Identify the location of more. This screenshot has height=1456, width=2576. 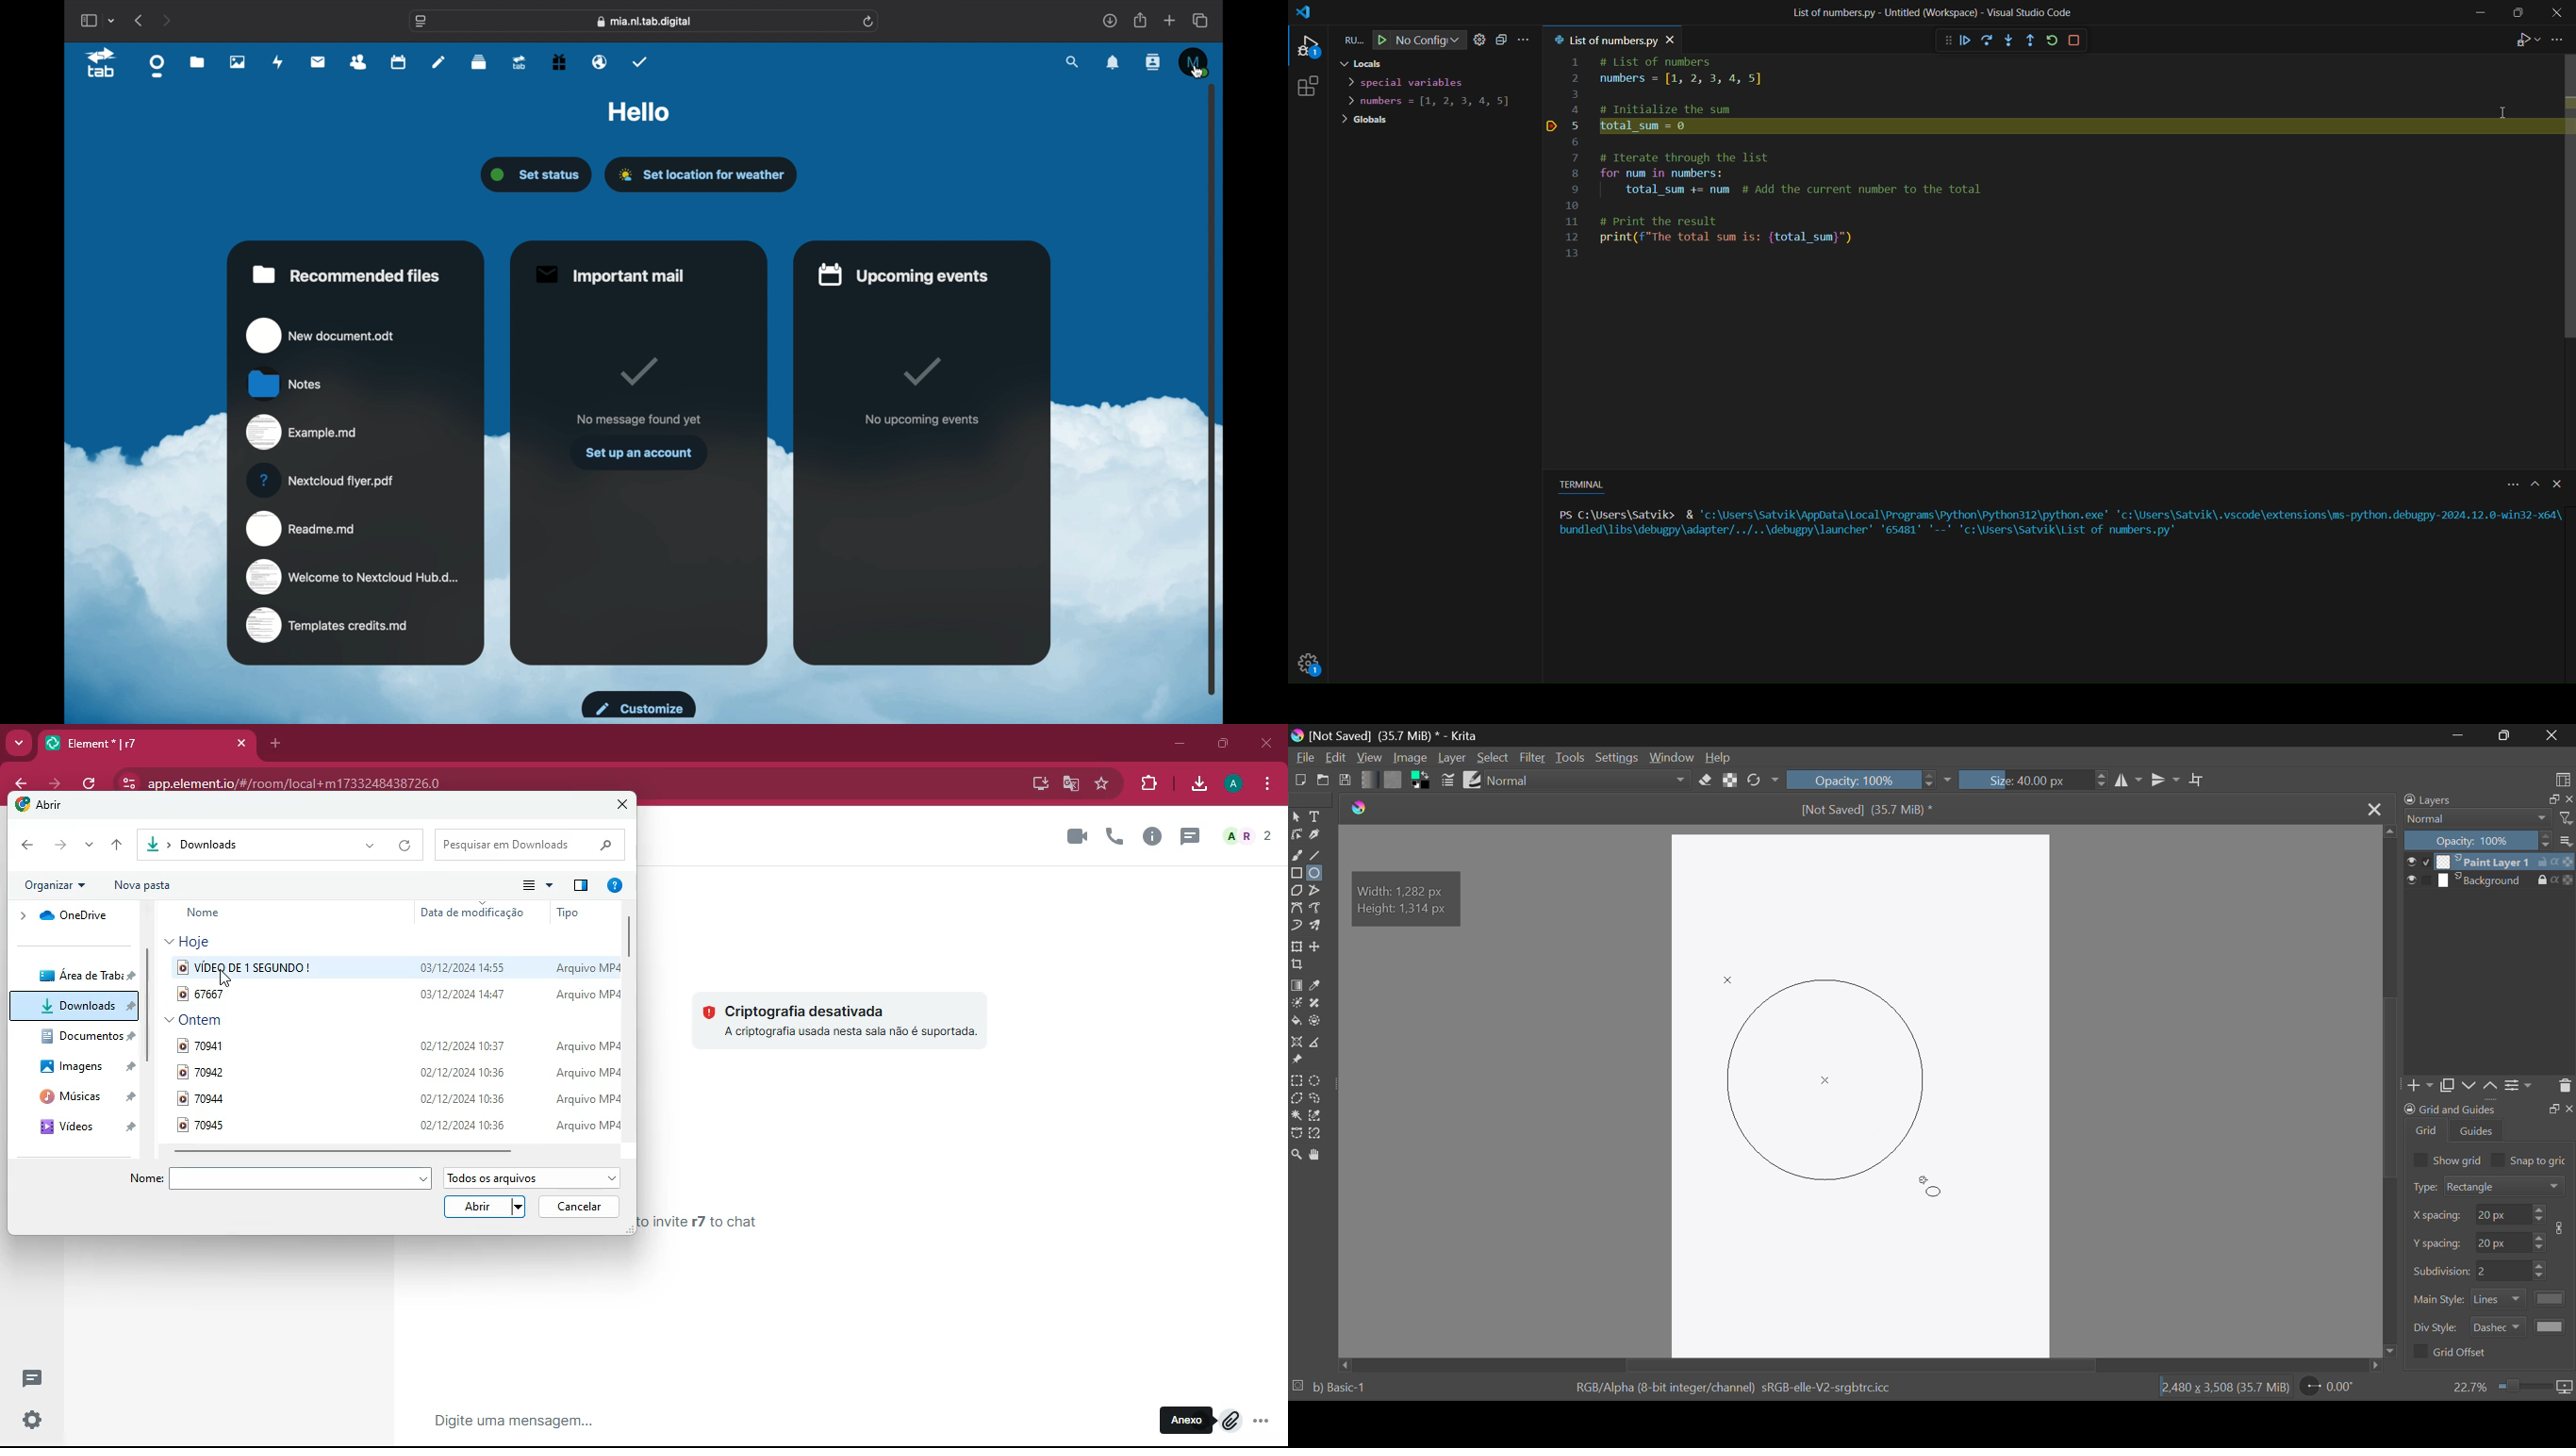
(90, 845).